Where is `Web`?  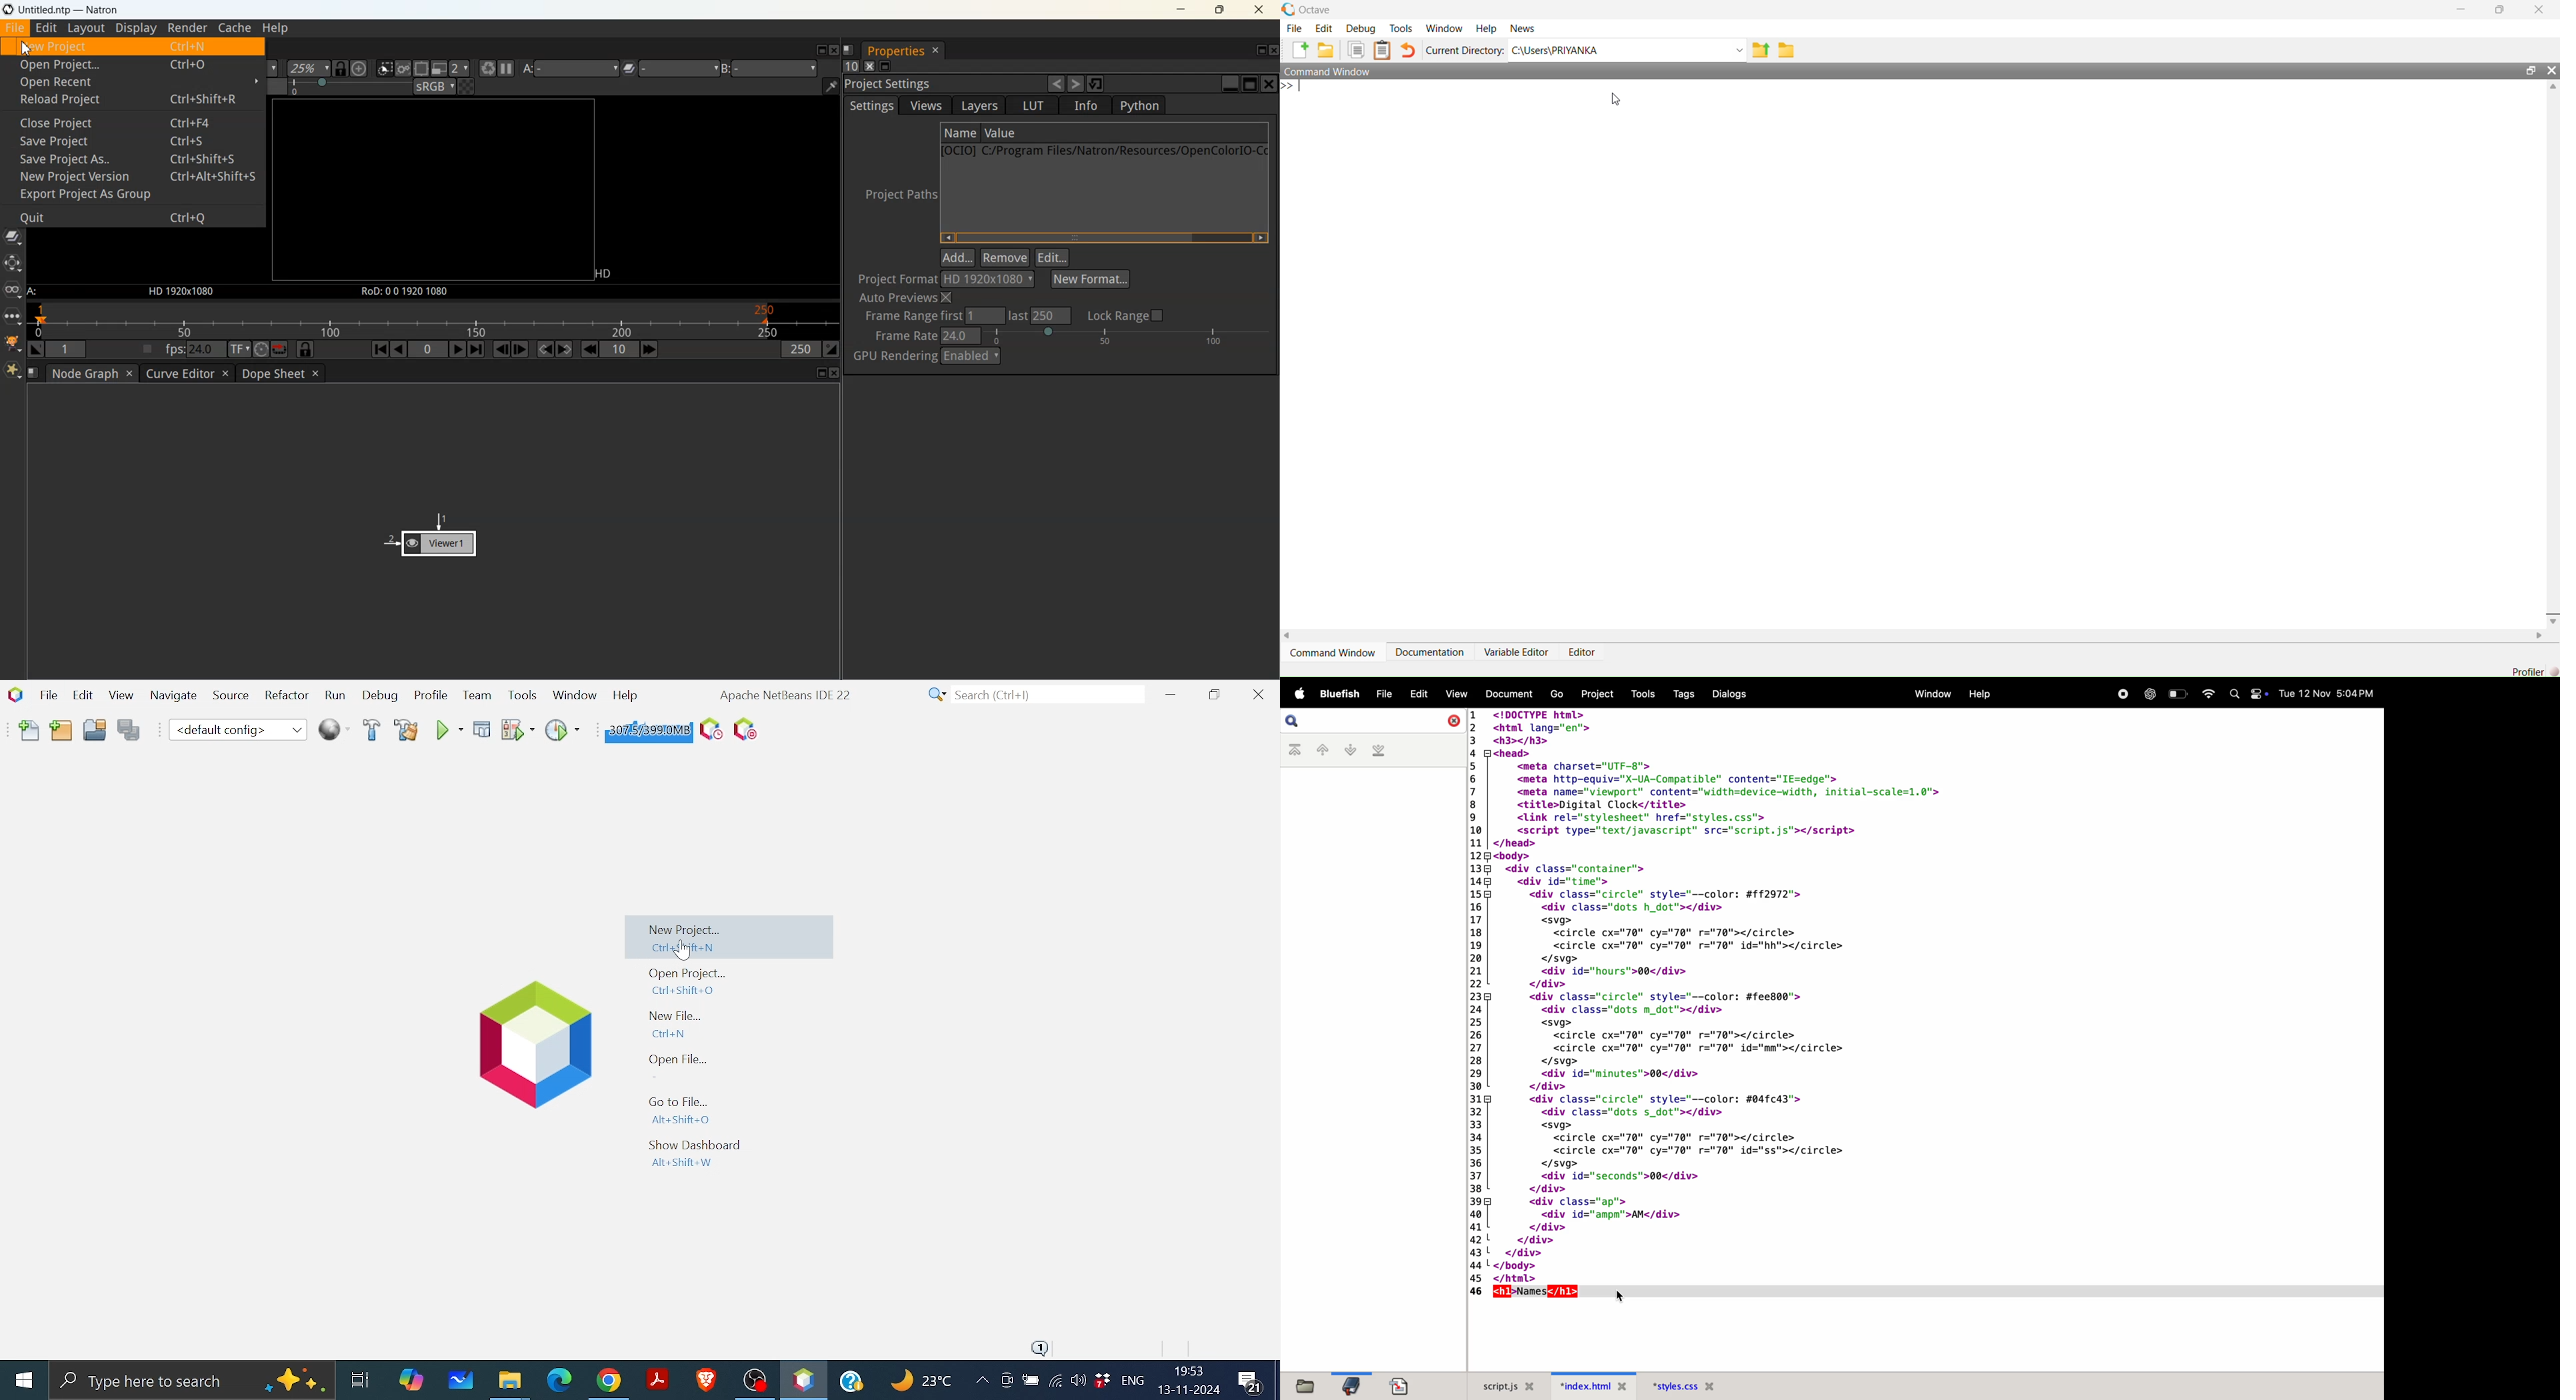 Web is located at coordinates (330, 728).